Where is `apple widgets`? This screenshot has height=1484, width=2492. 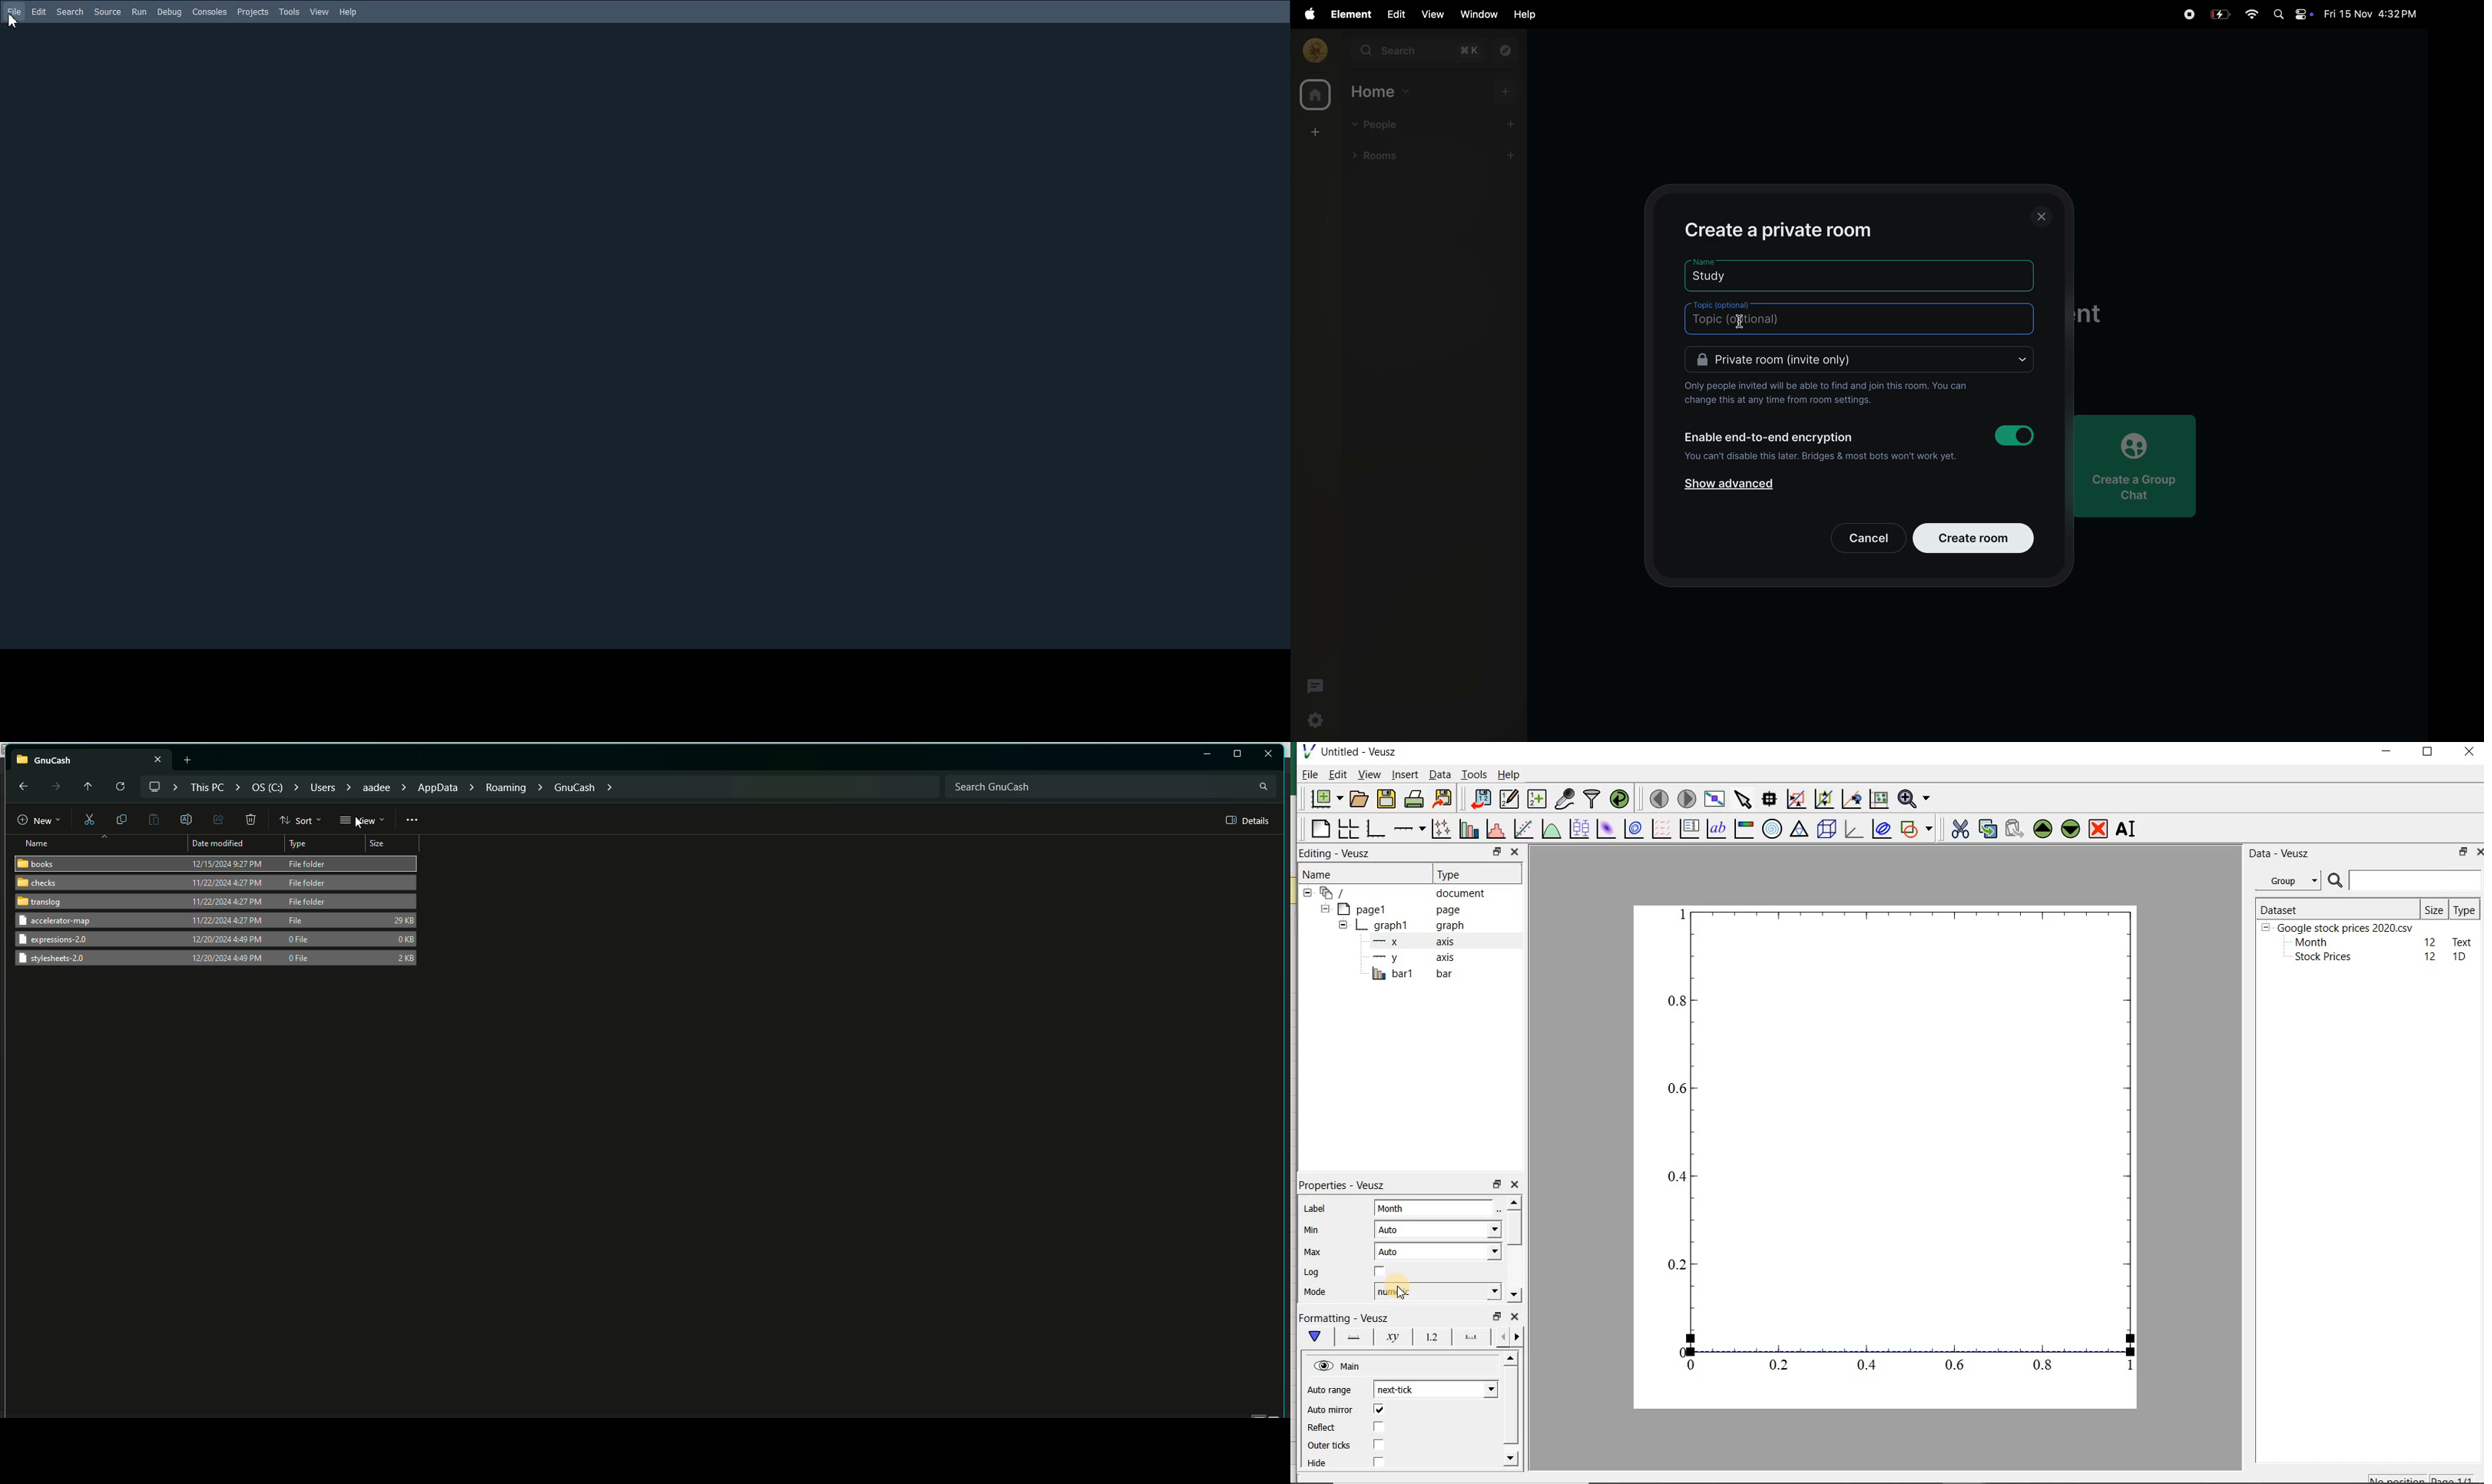 apple widgets is located at coordinates (2290, 15).